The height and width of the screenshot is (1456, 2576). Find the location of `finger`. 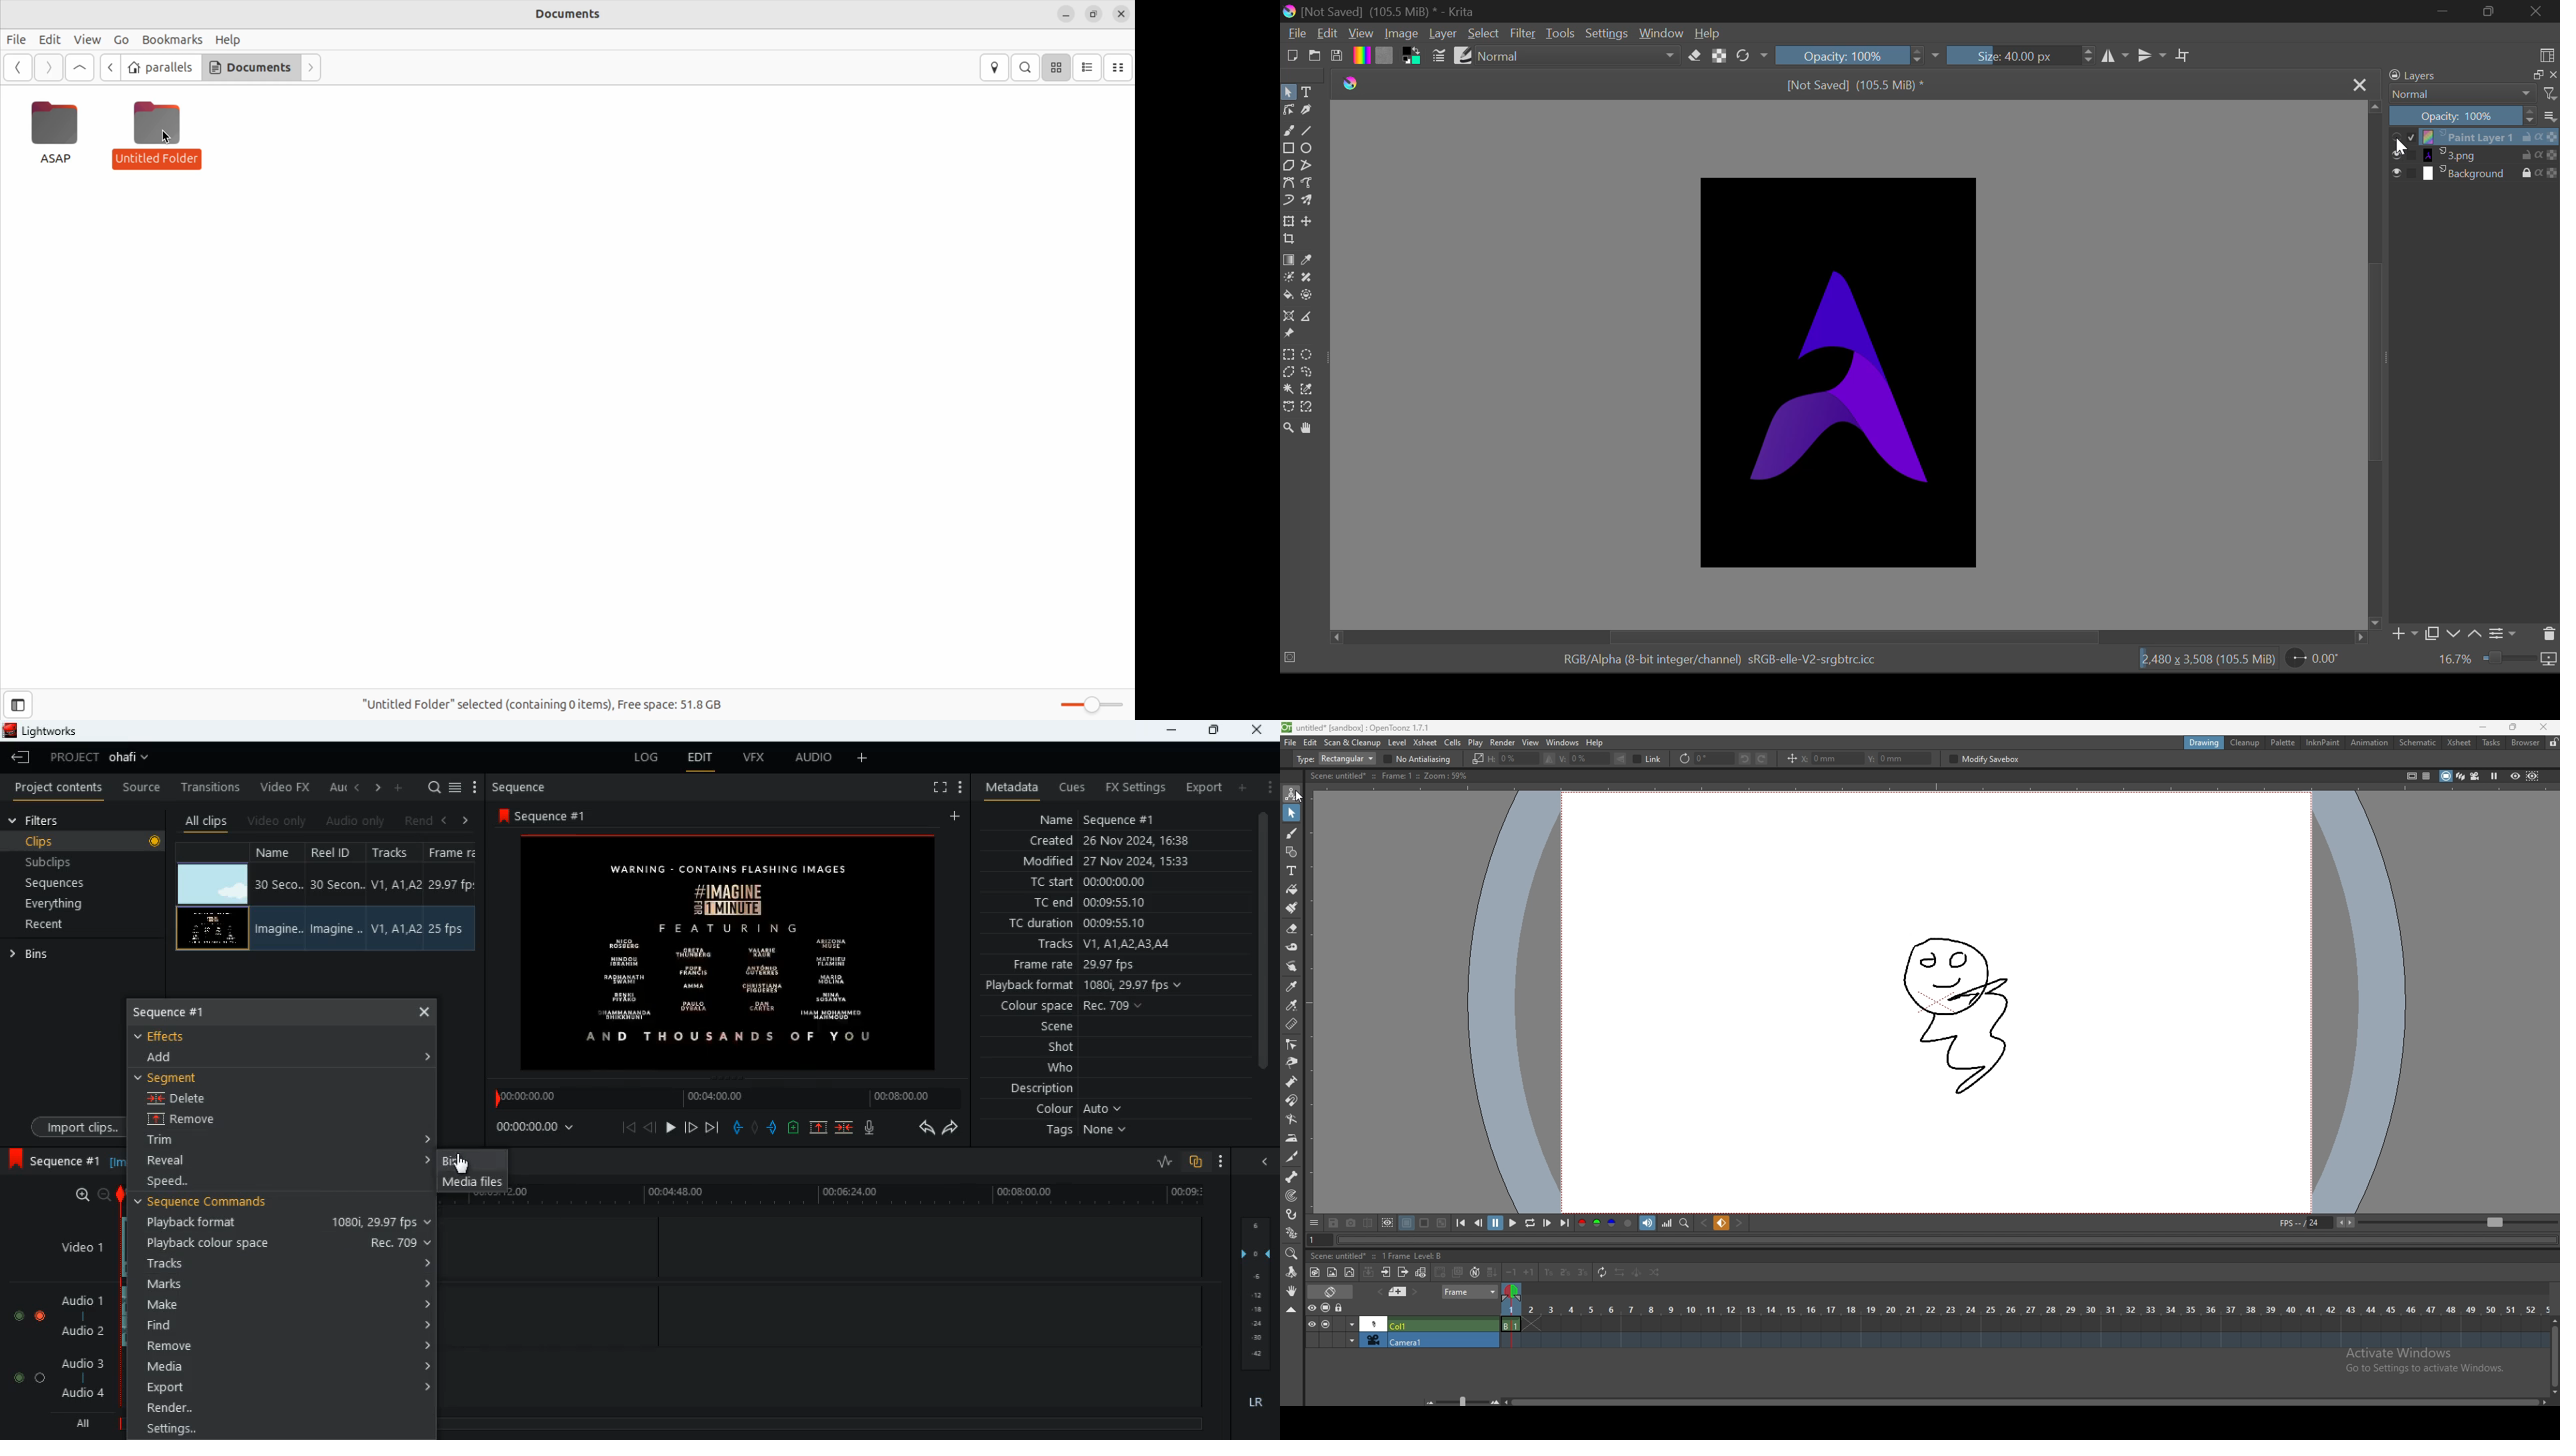

finger is located at coordinates (1293, 967).